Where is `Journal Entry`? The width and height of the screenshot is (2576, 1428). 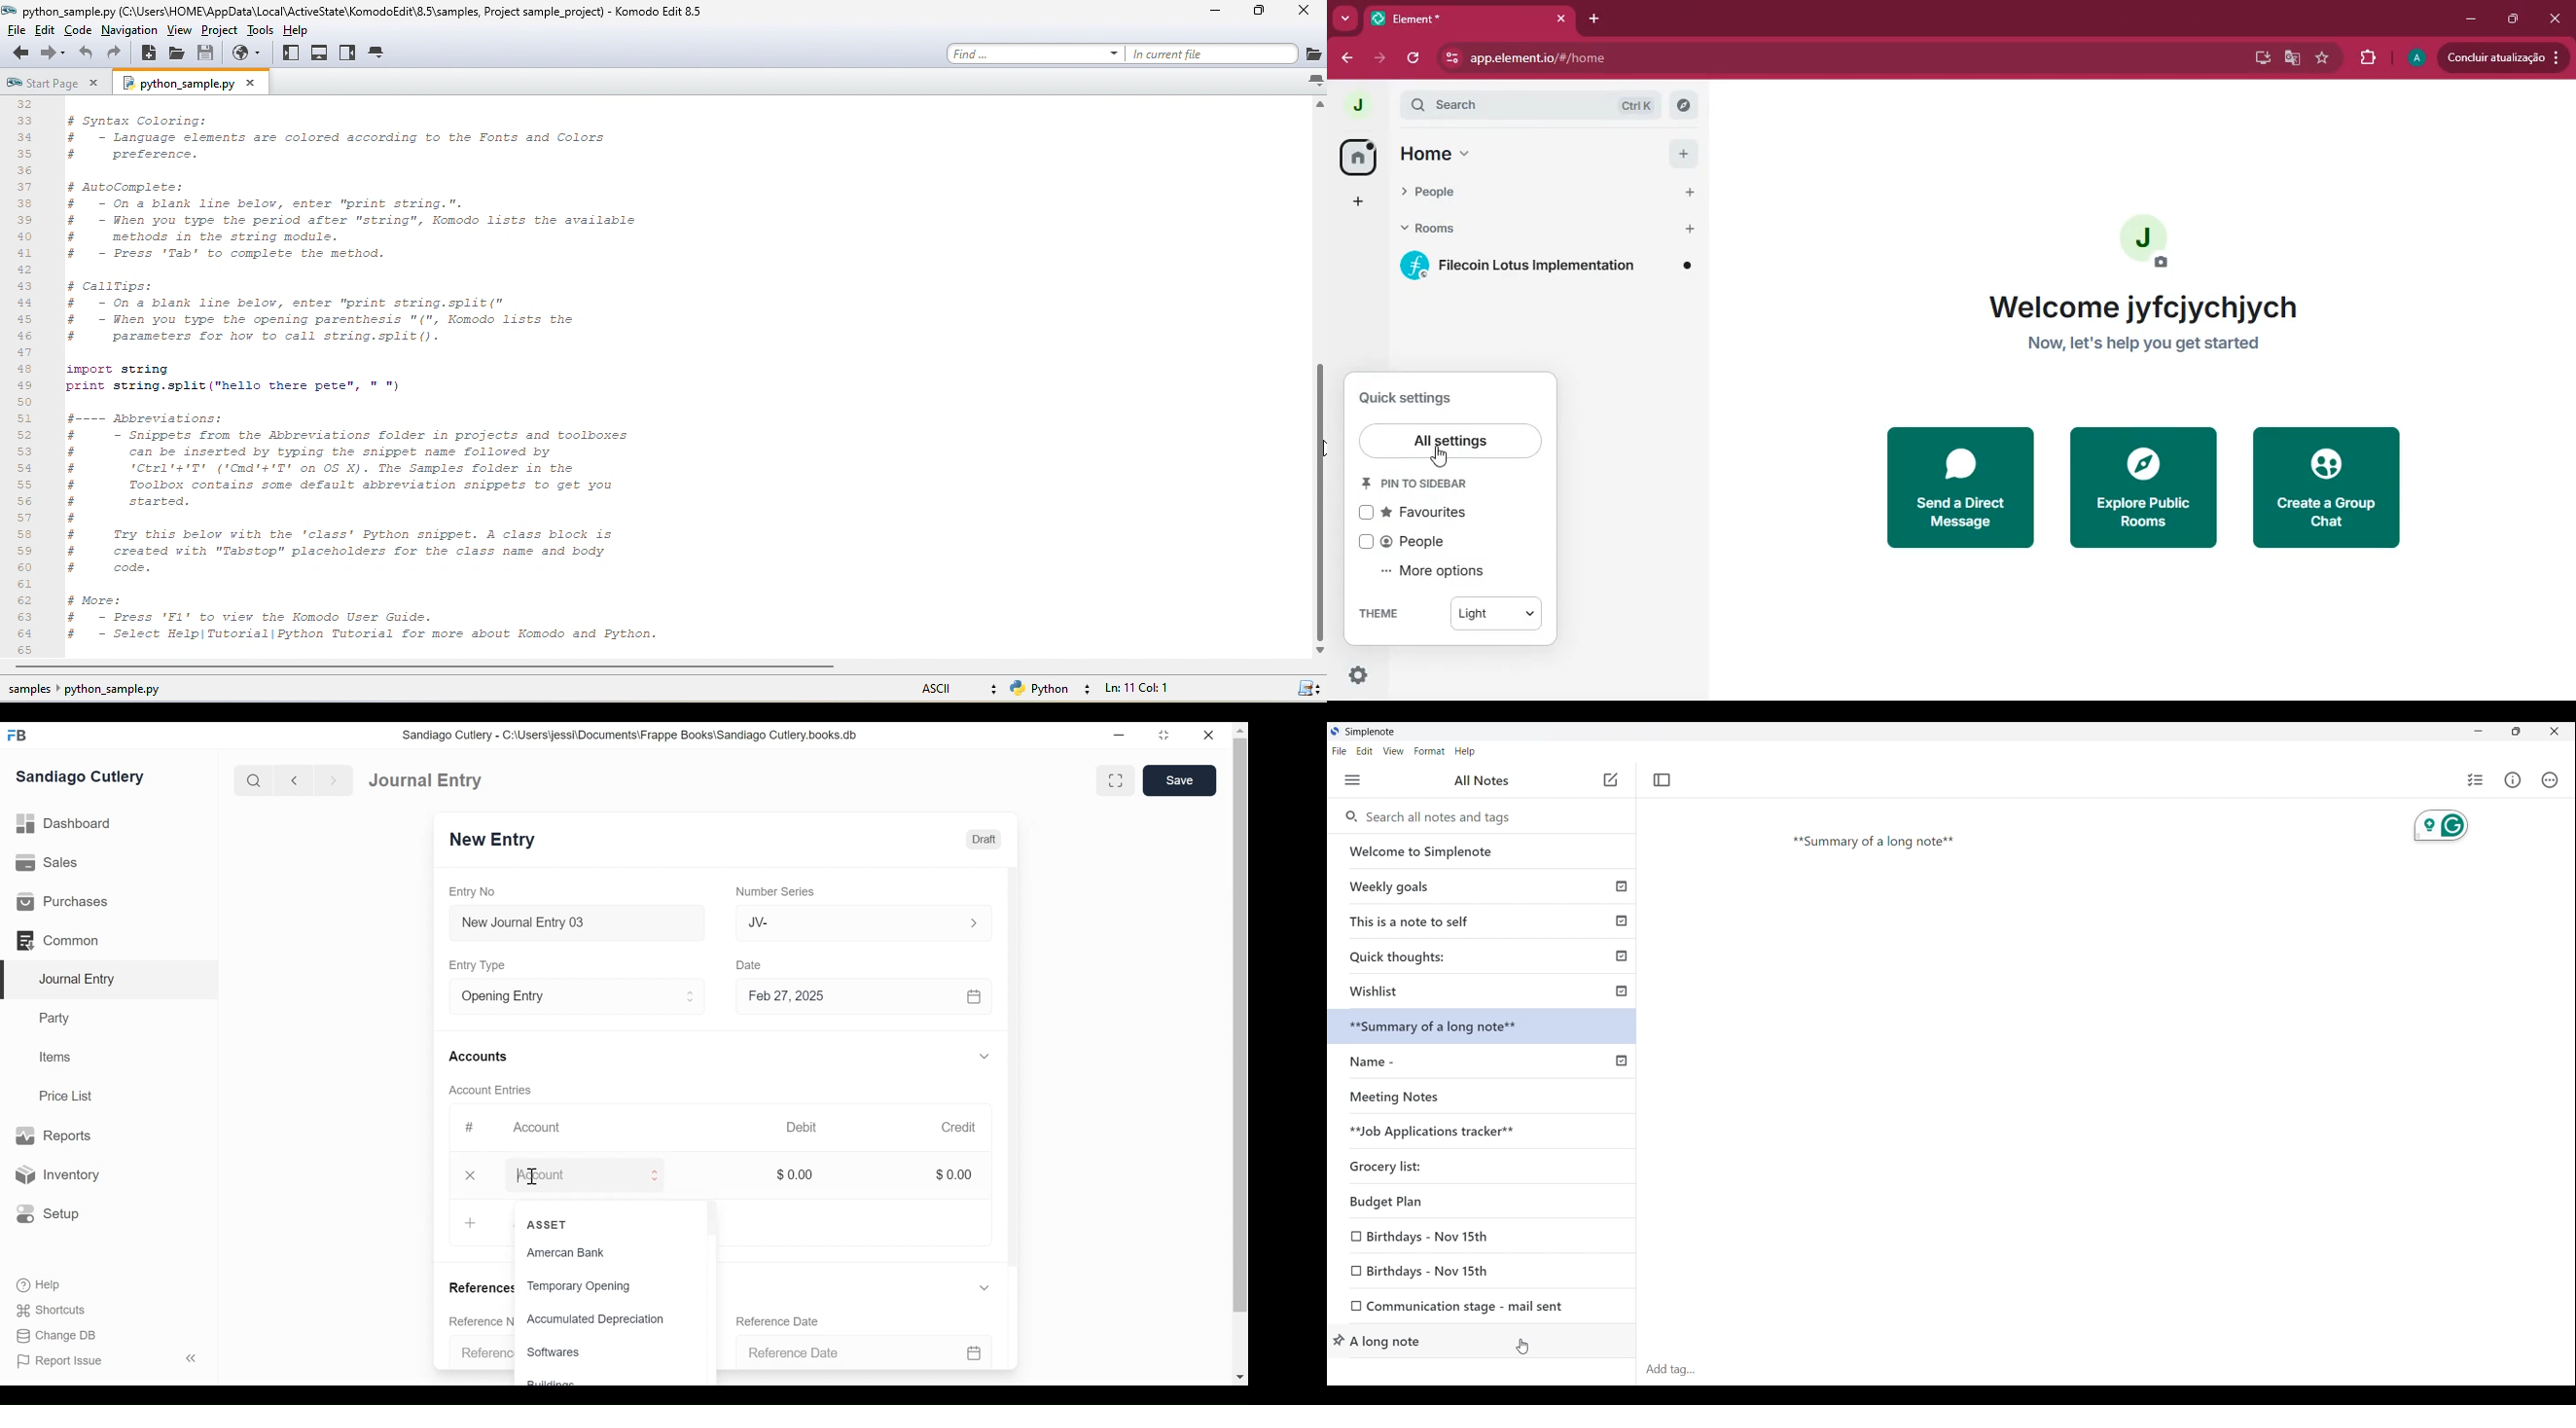 Journal Entry is located at coordinates (107, 980).